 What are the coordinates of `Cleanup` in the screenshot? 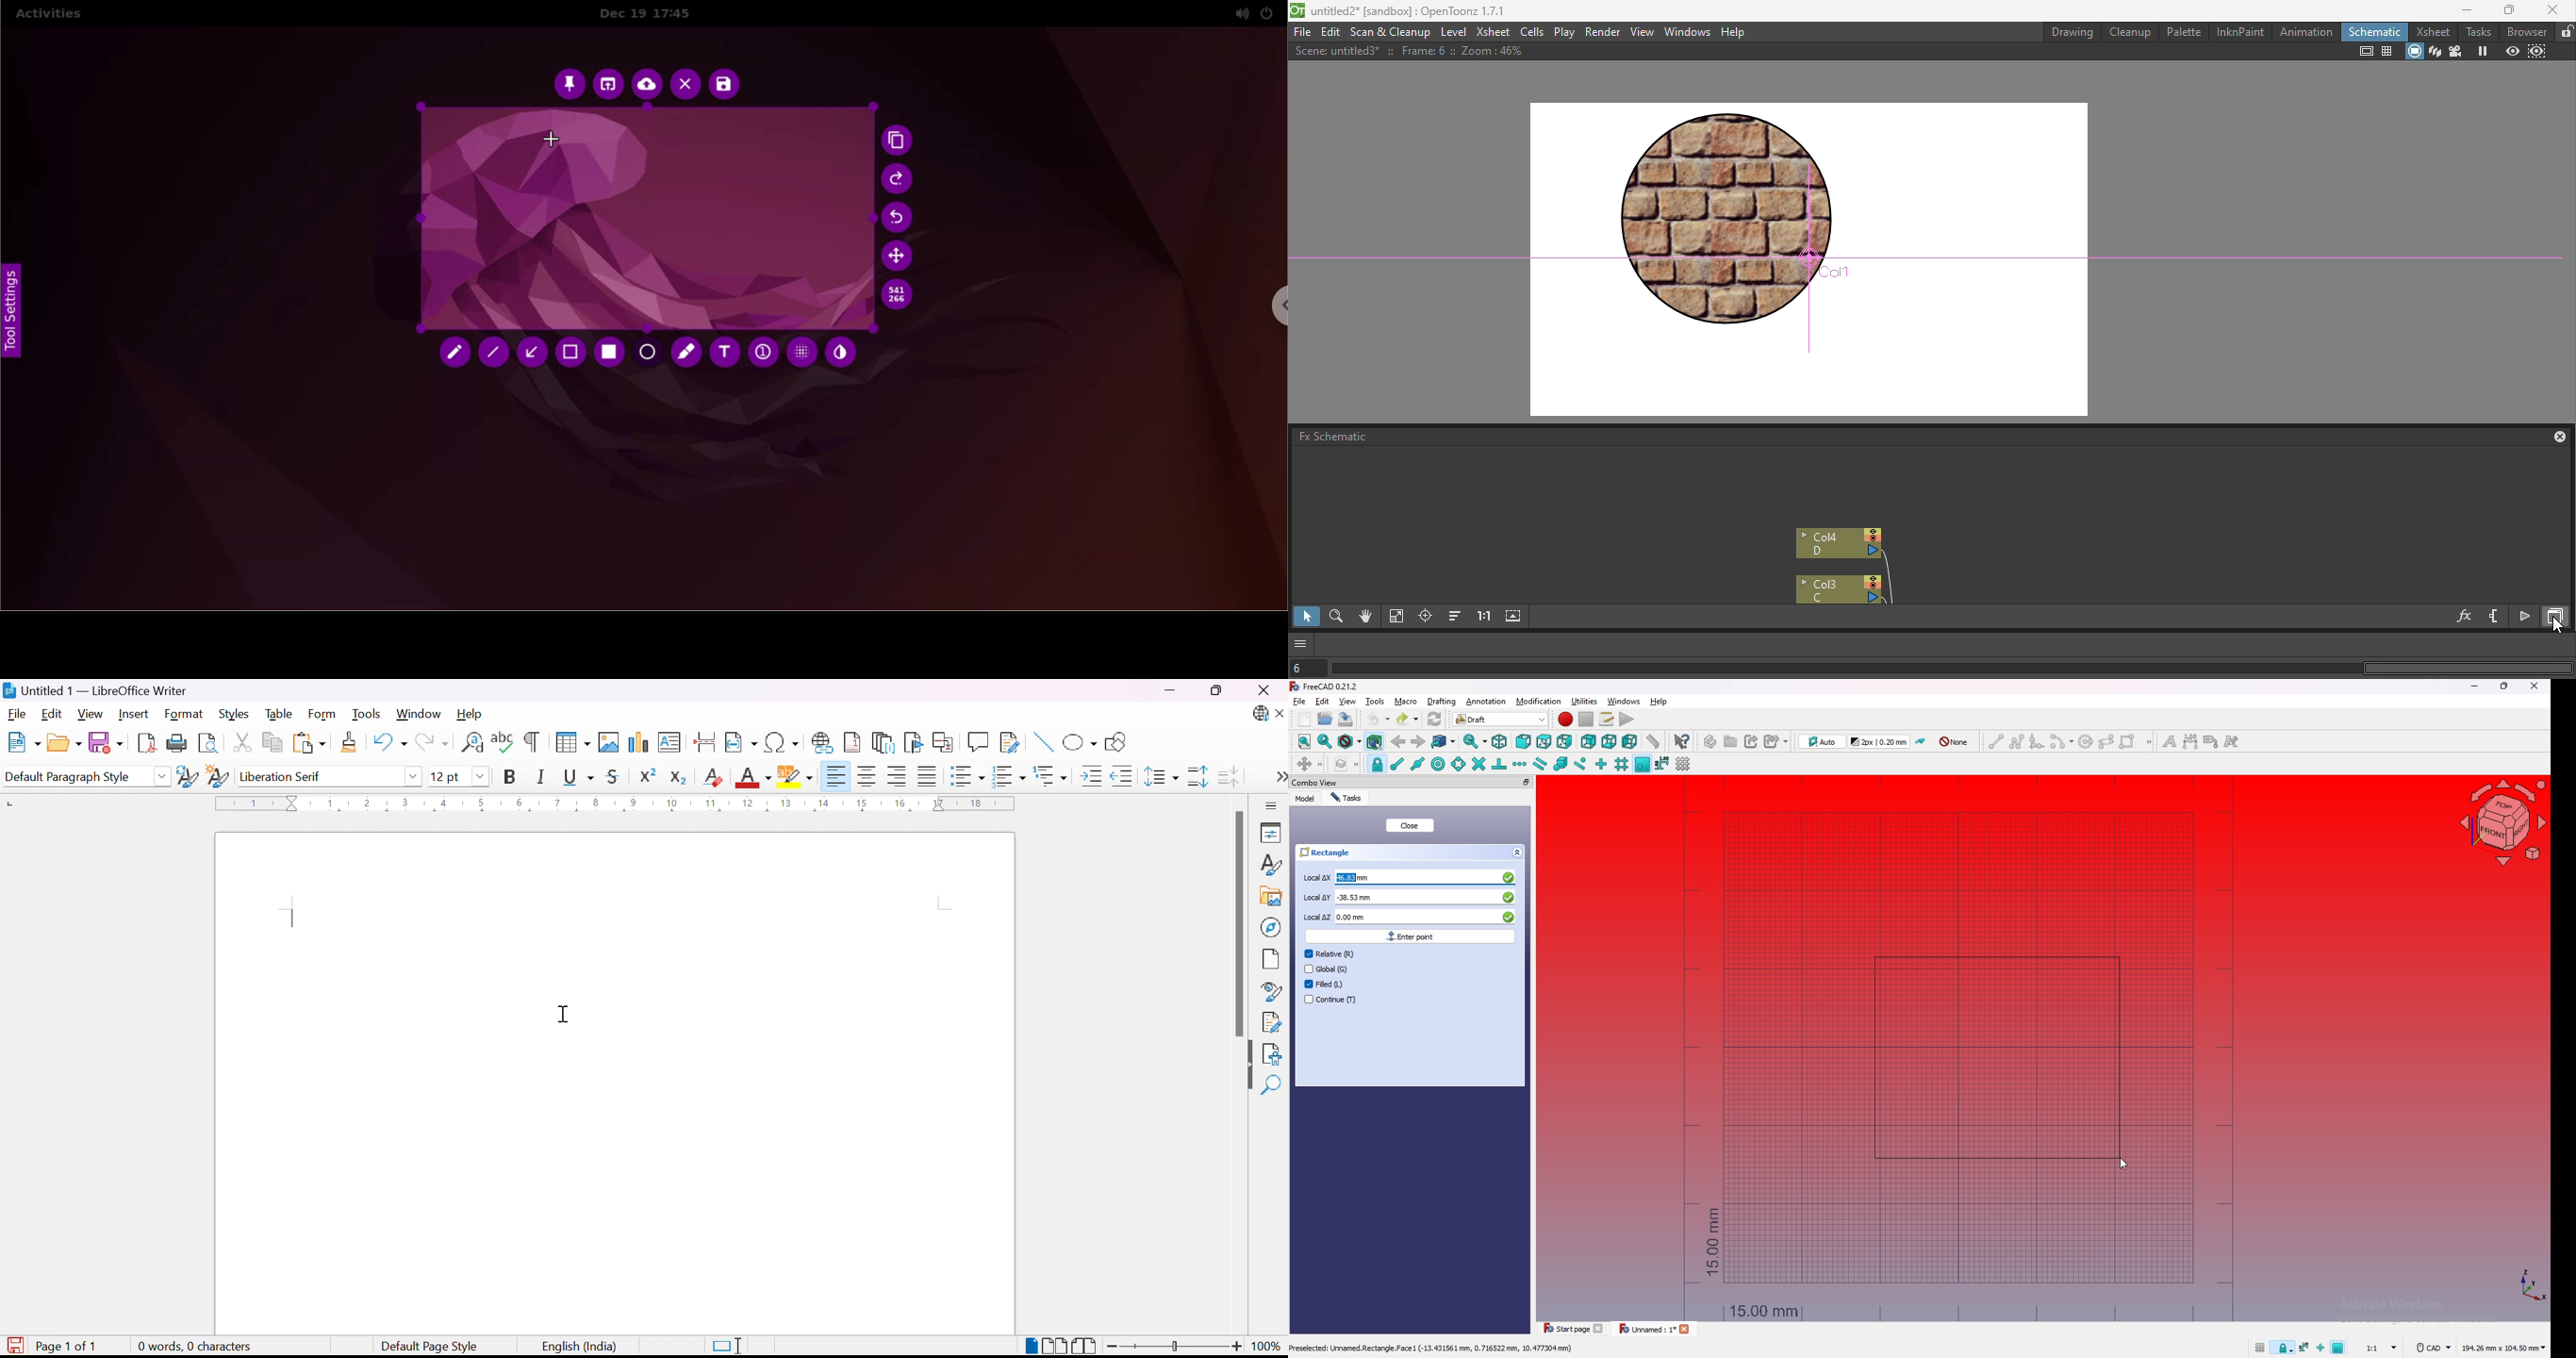 It's located at (2134, 31).